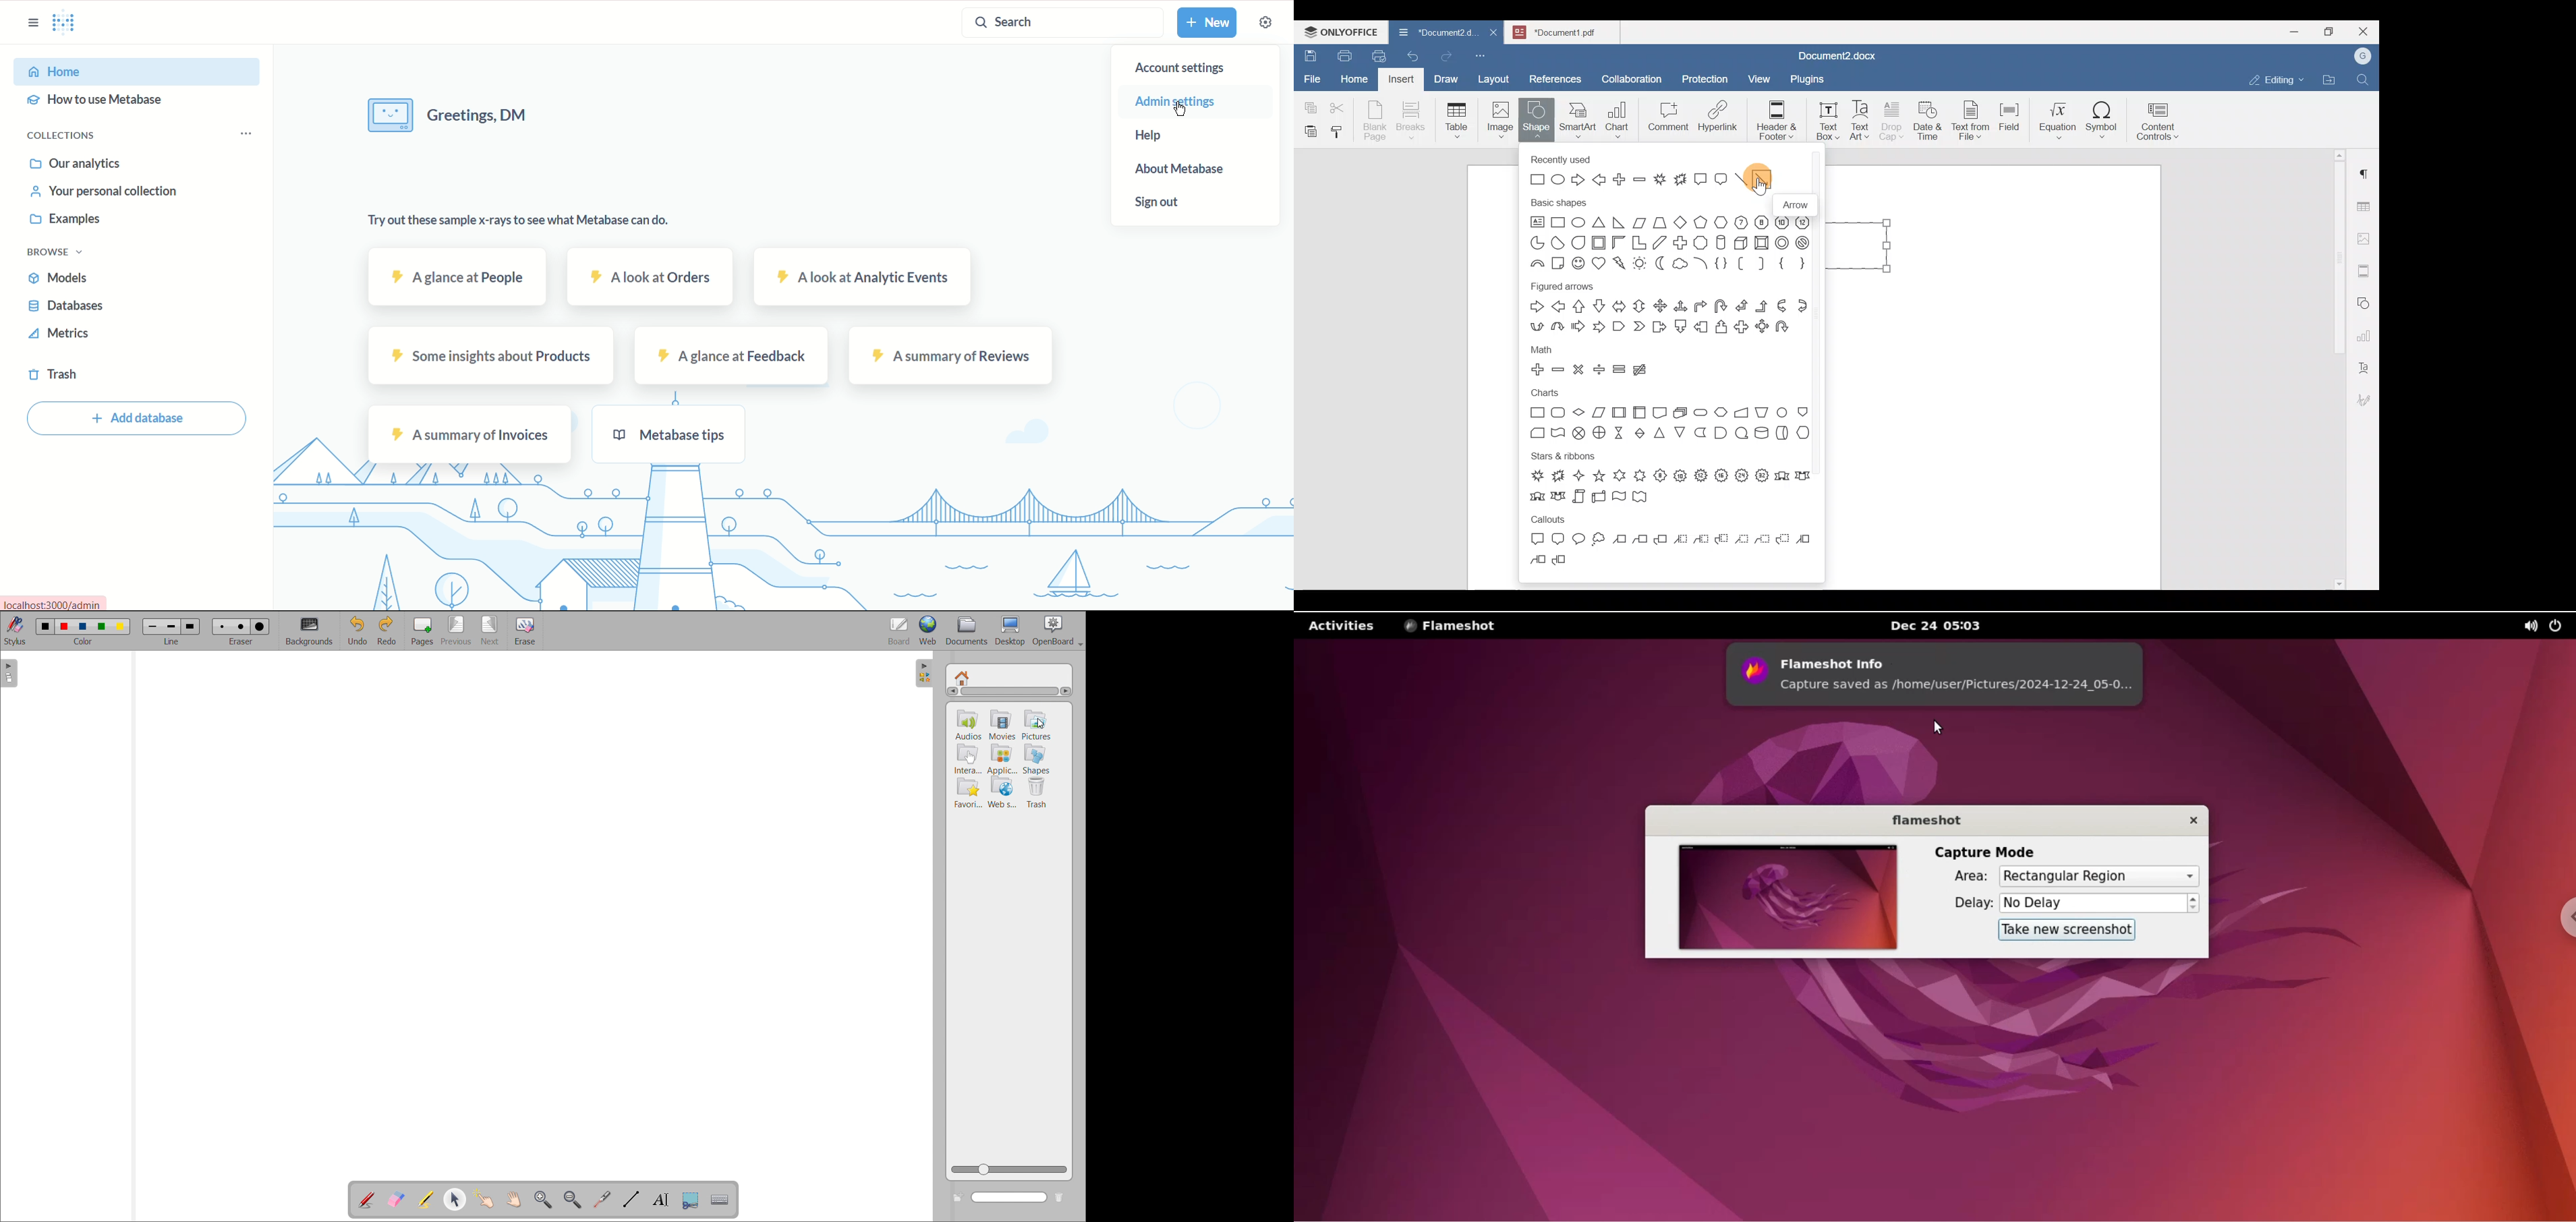 This screenshot has width=2576, height=1232. Describe the element at coordinates (1665, 119) in the screenshot. I see `Comment` at that location.